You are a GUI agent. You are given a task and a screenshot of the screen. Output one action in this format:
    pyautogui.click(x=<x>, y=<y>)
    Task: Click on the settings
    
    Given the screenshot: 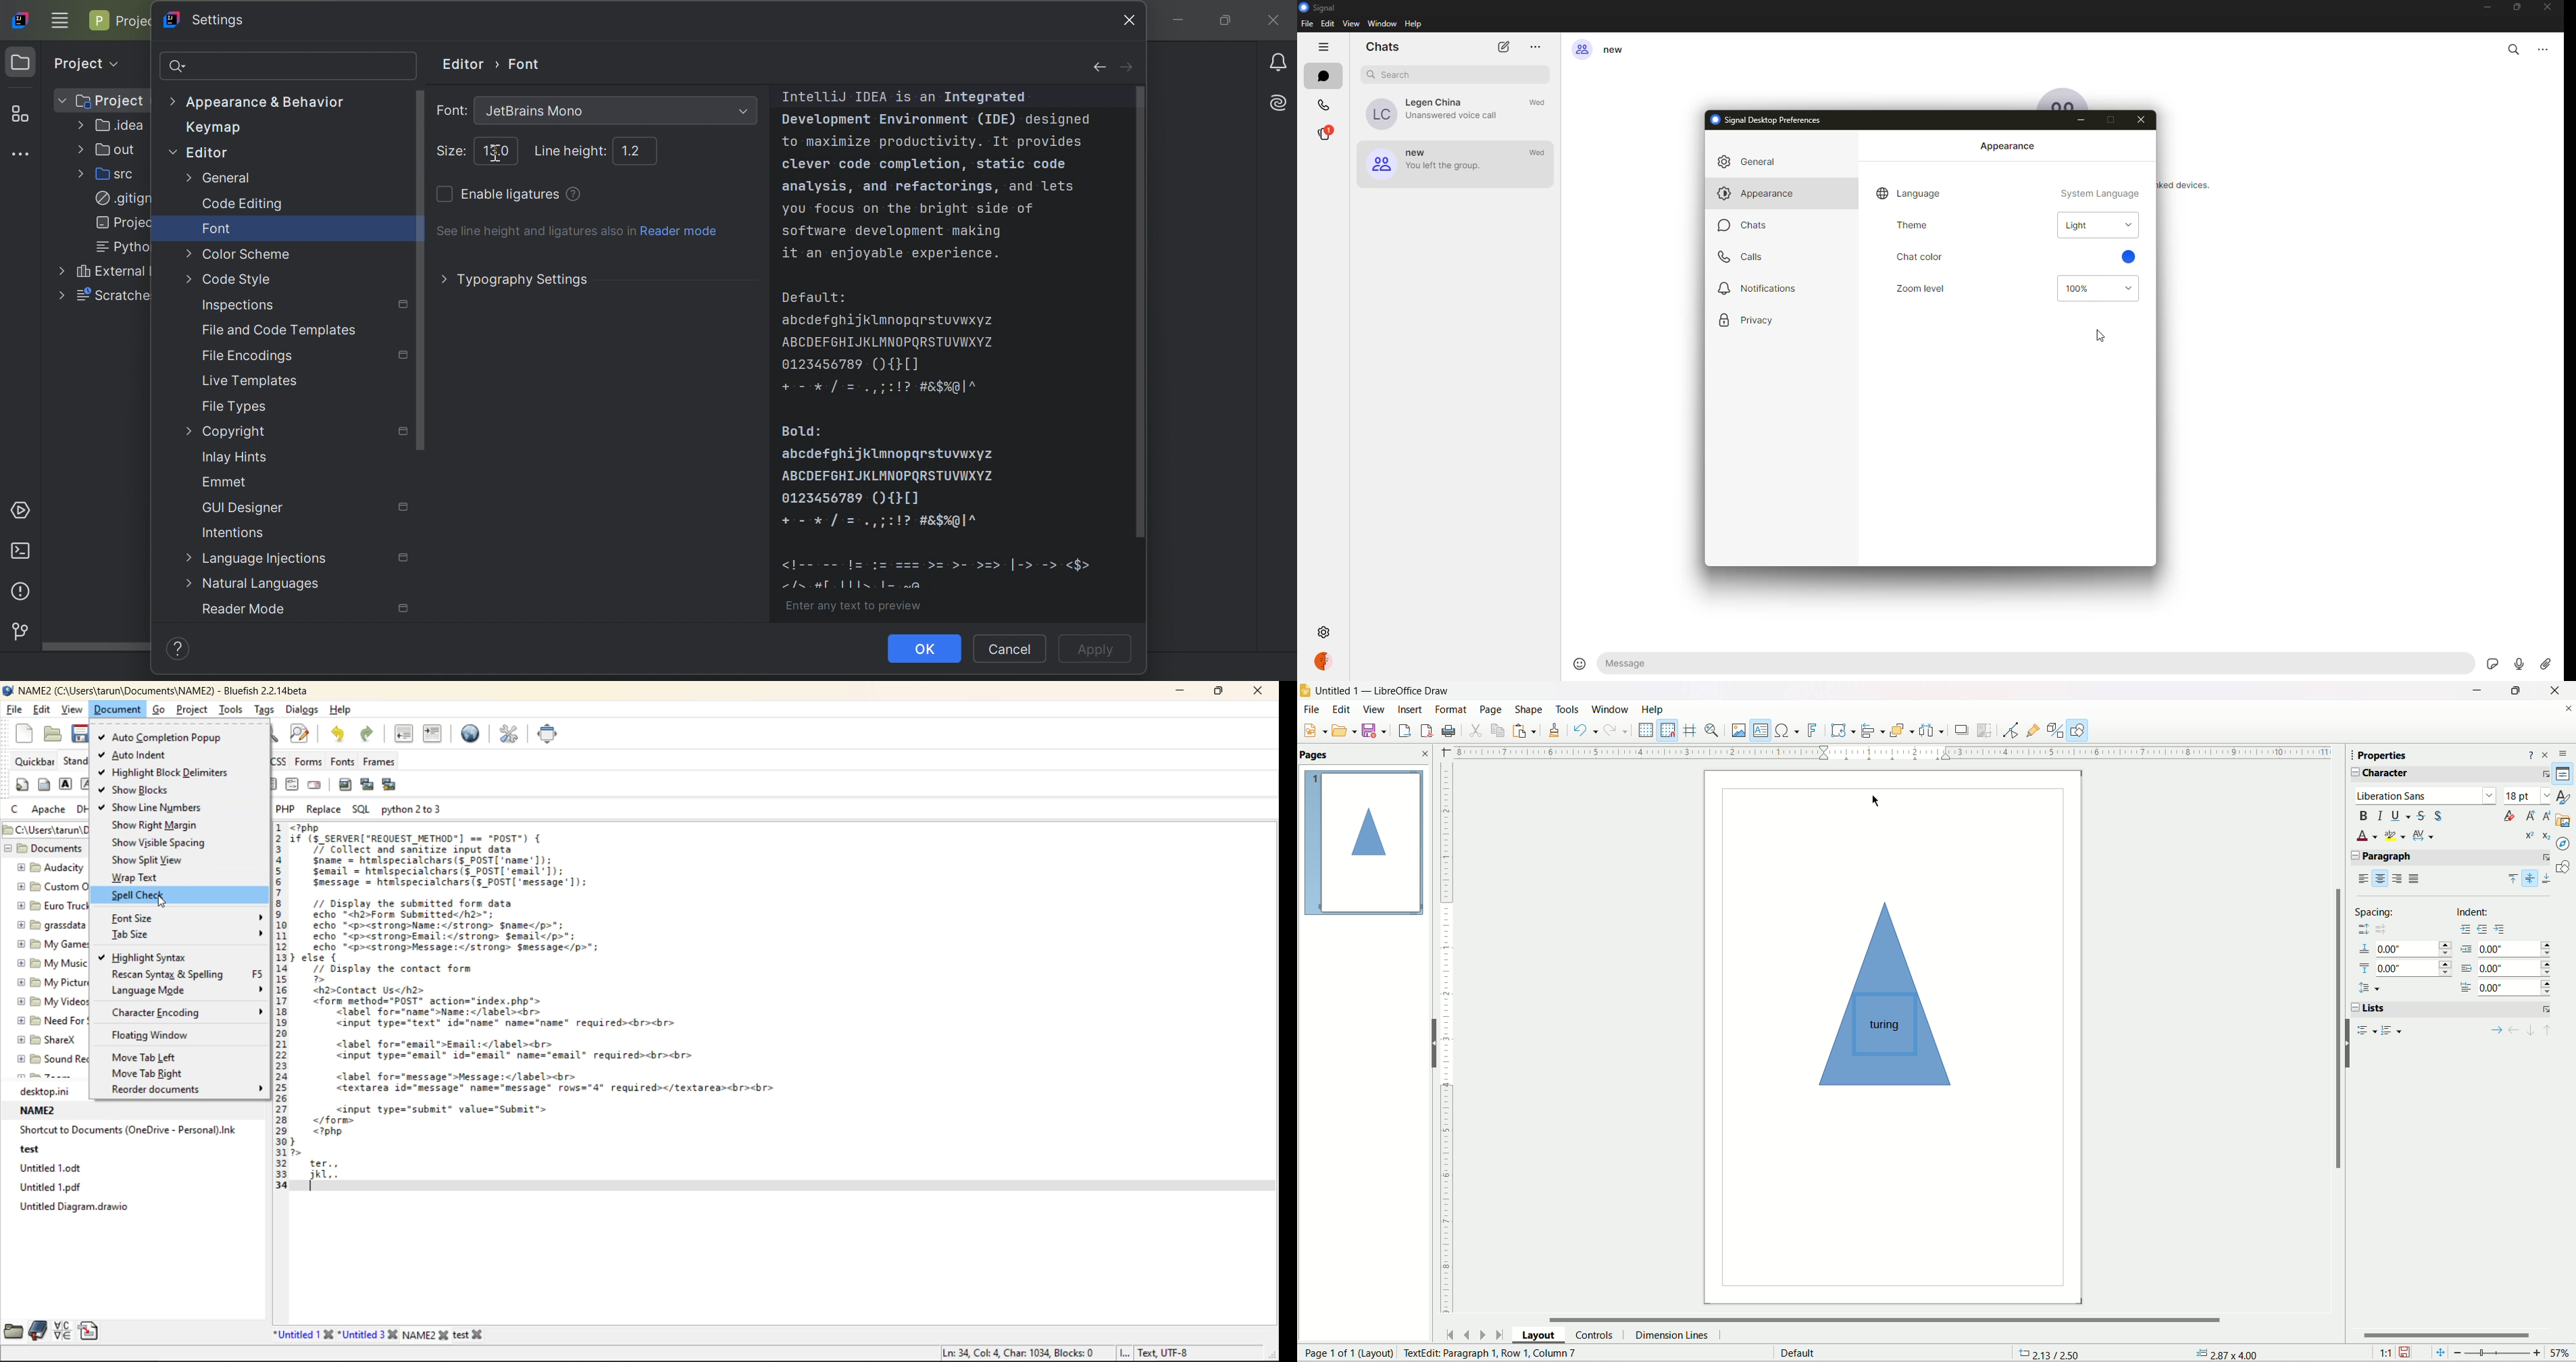 What is the action you would take?
    pyautogui.click(x=1325, y=630)
    